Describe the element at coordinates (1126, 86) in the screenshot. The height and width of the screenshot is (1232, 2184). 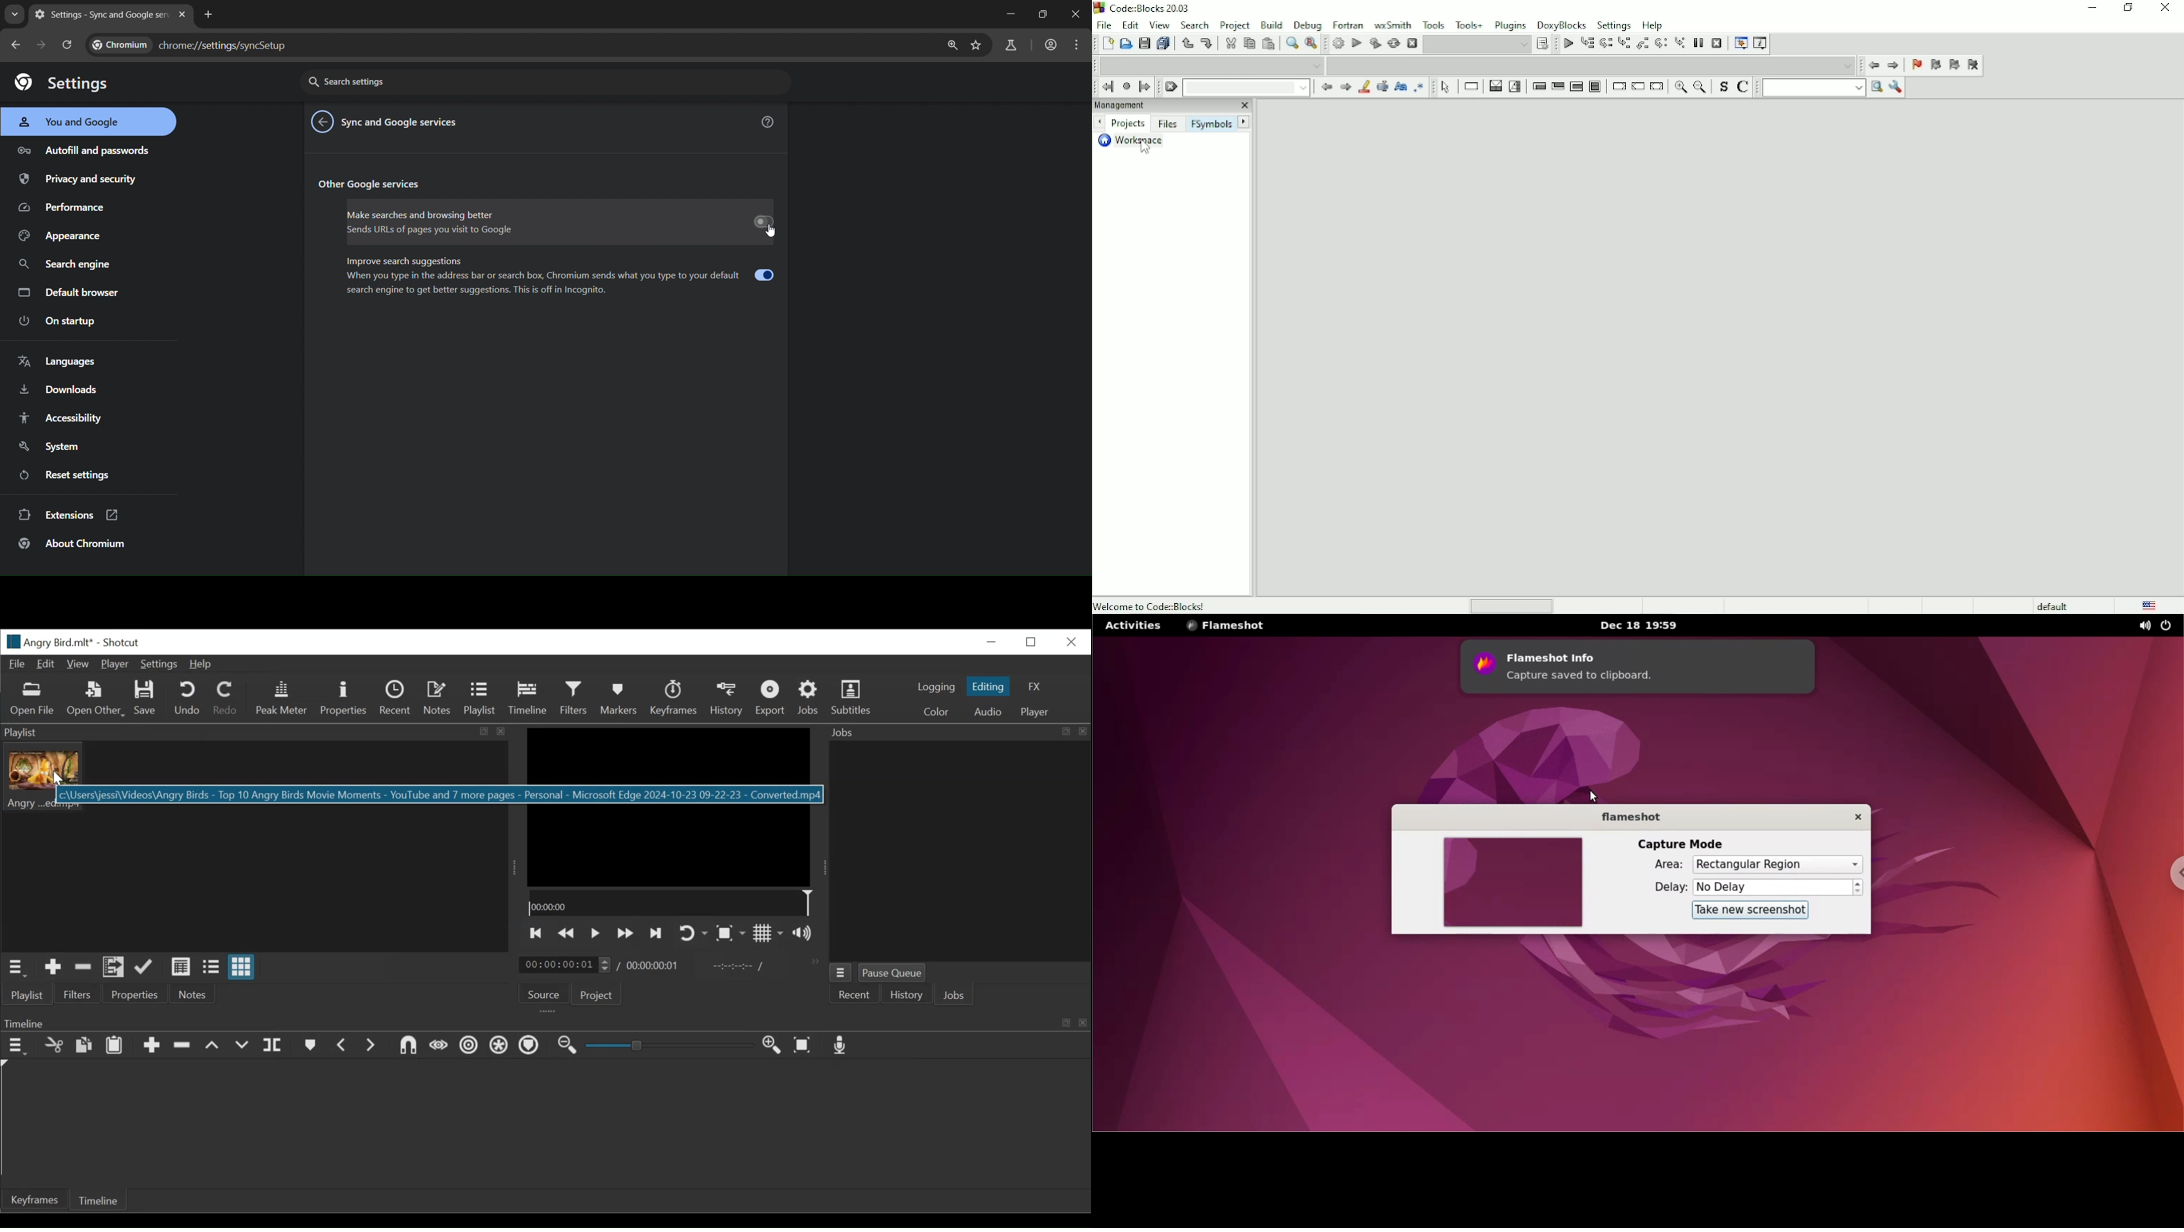
I see `Last jump` at that location.